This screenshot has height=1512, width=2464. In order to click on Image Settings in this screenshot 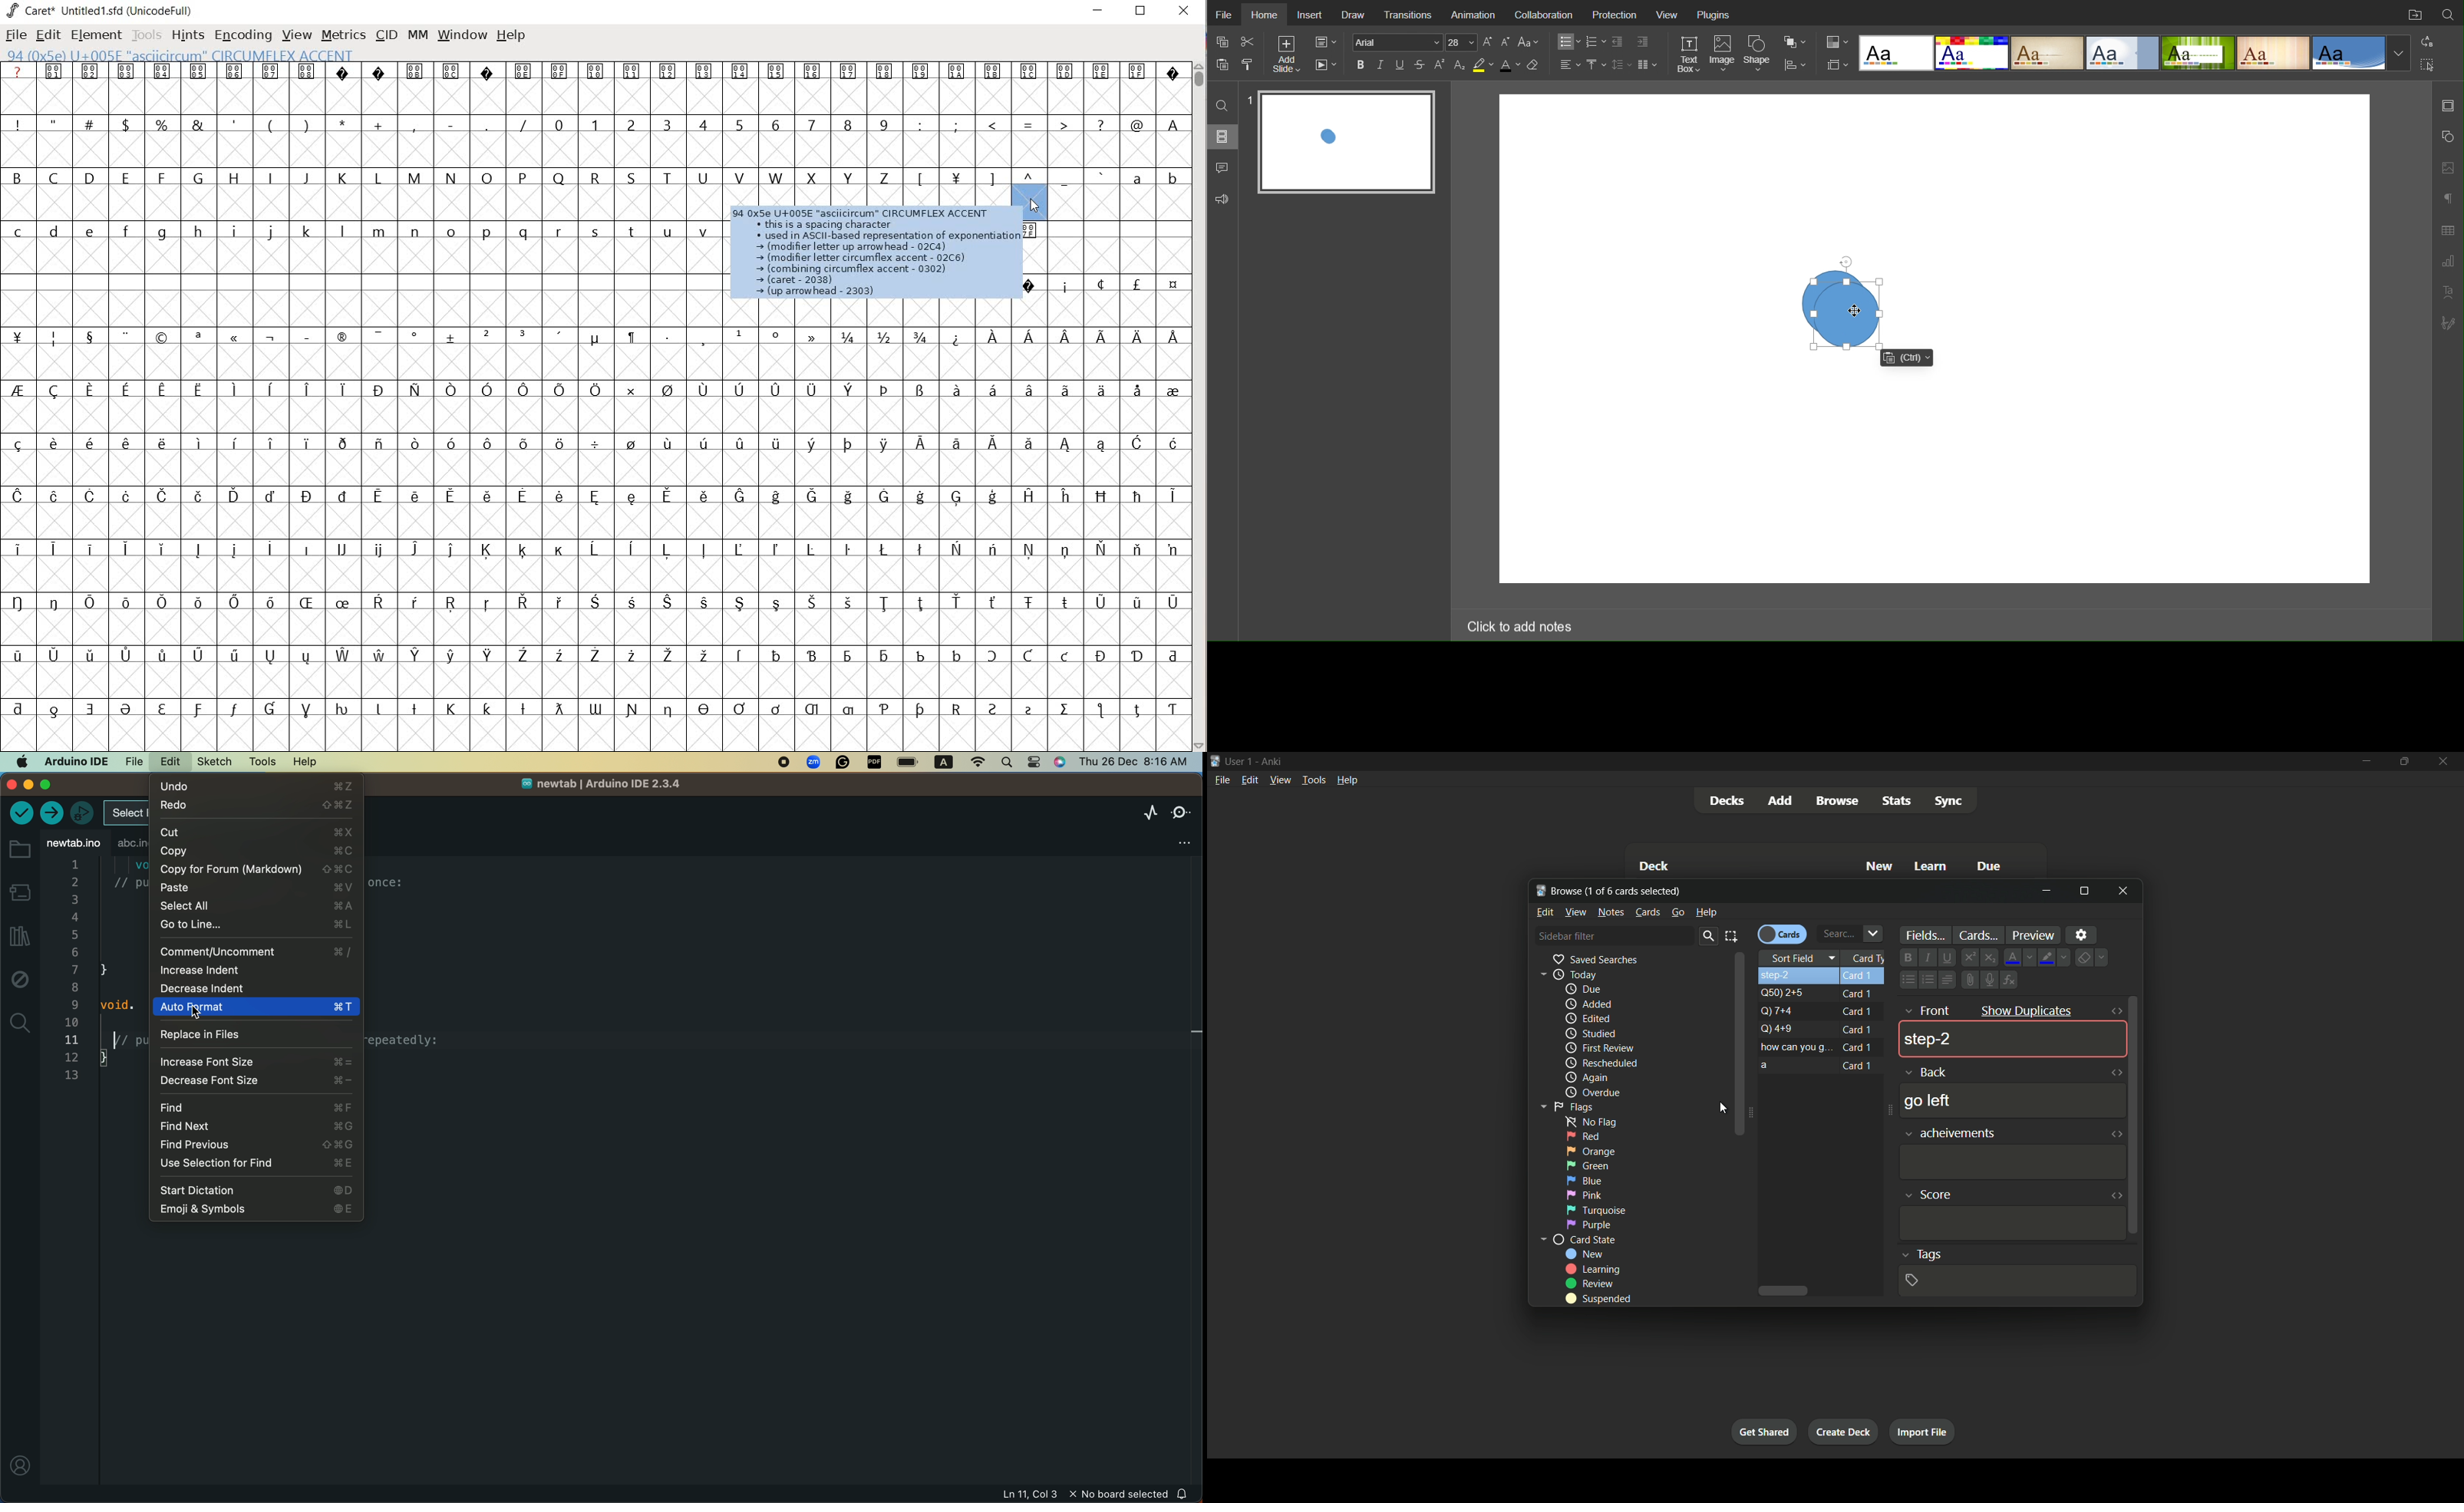, I will do `click(2447, 166)`.